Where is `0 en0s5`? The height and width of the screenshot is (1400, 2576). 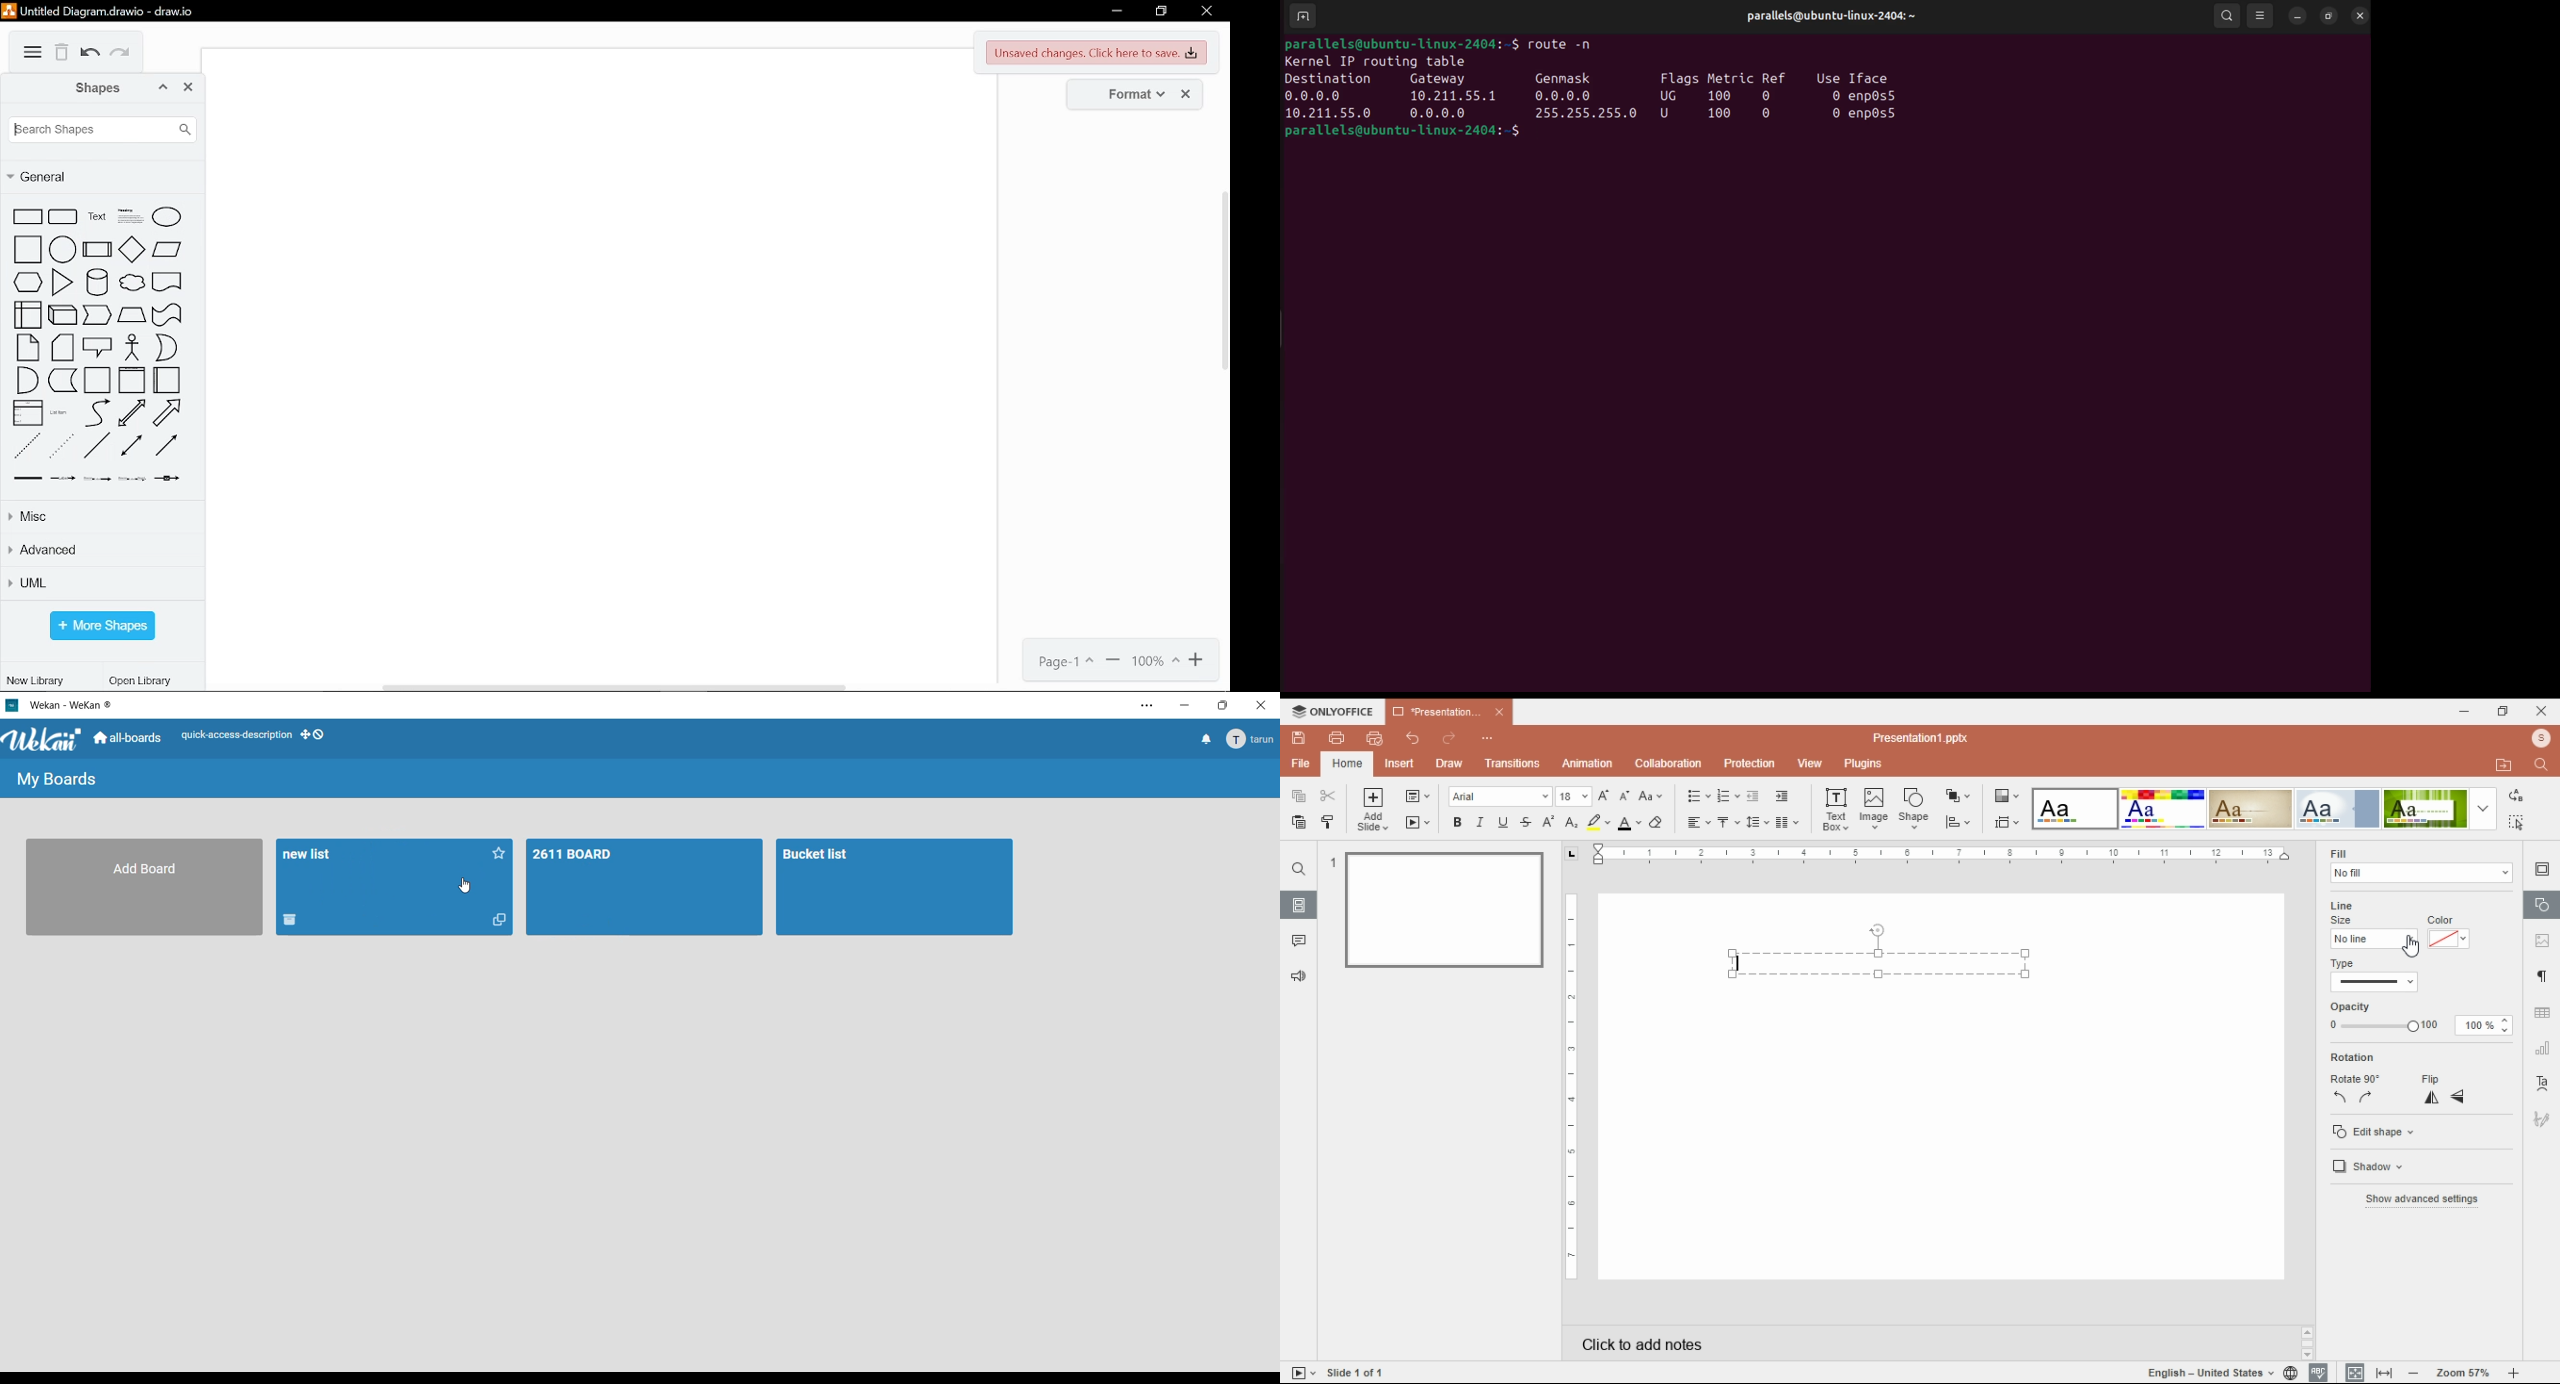 0 en0s5 is located at coordinates (1870, 96).